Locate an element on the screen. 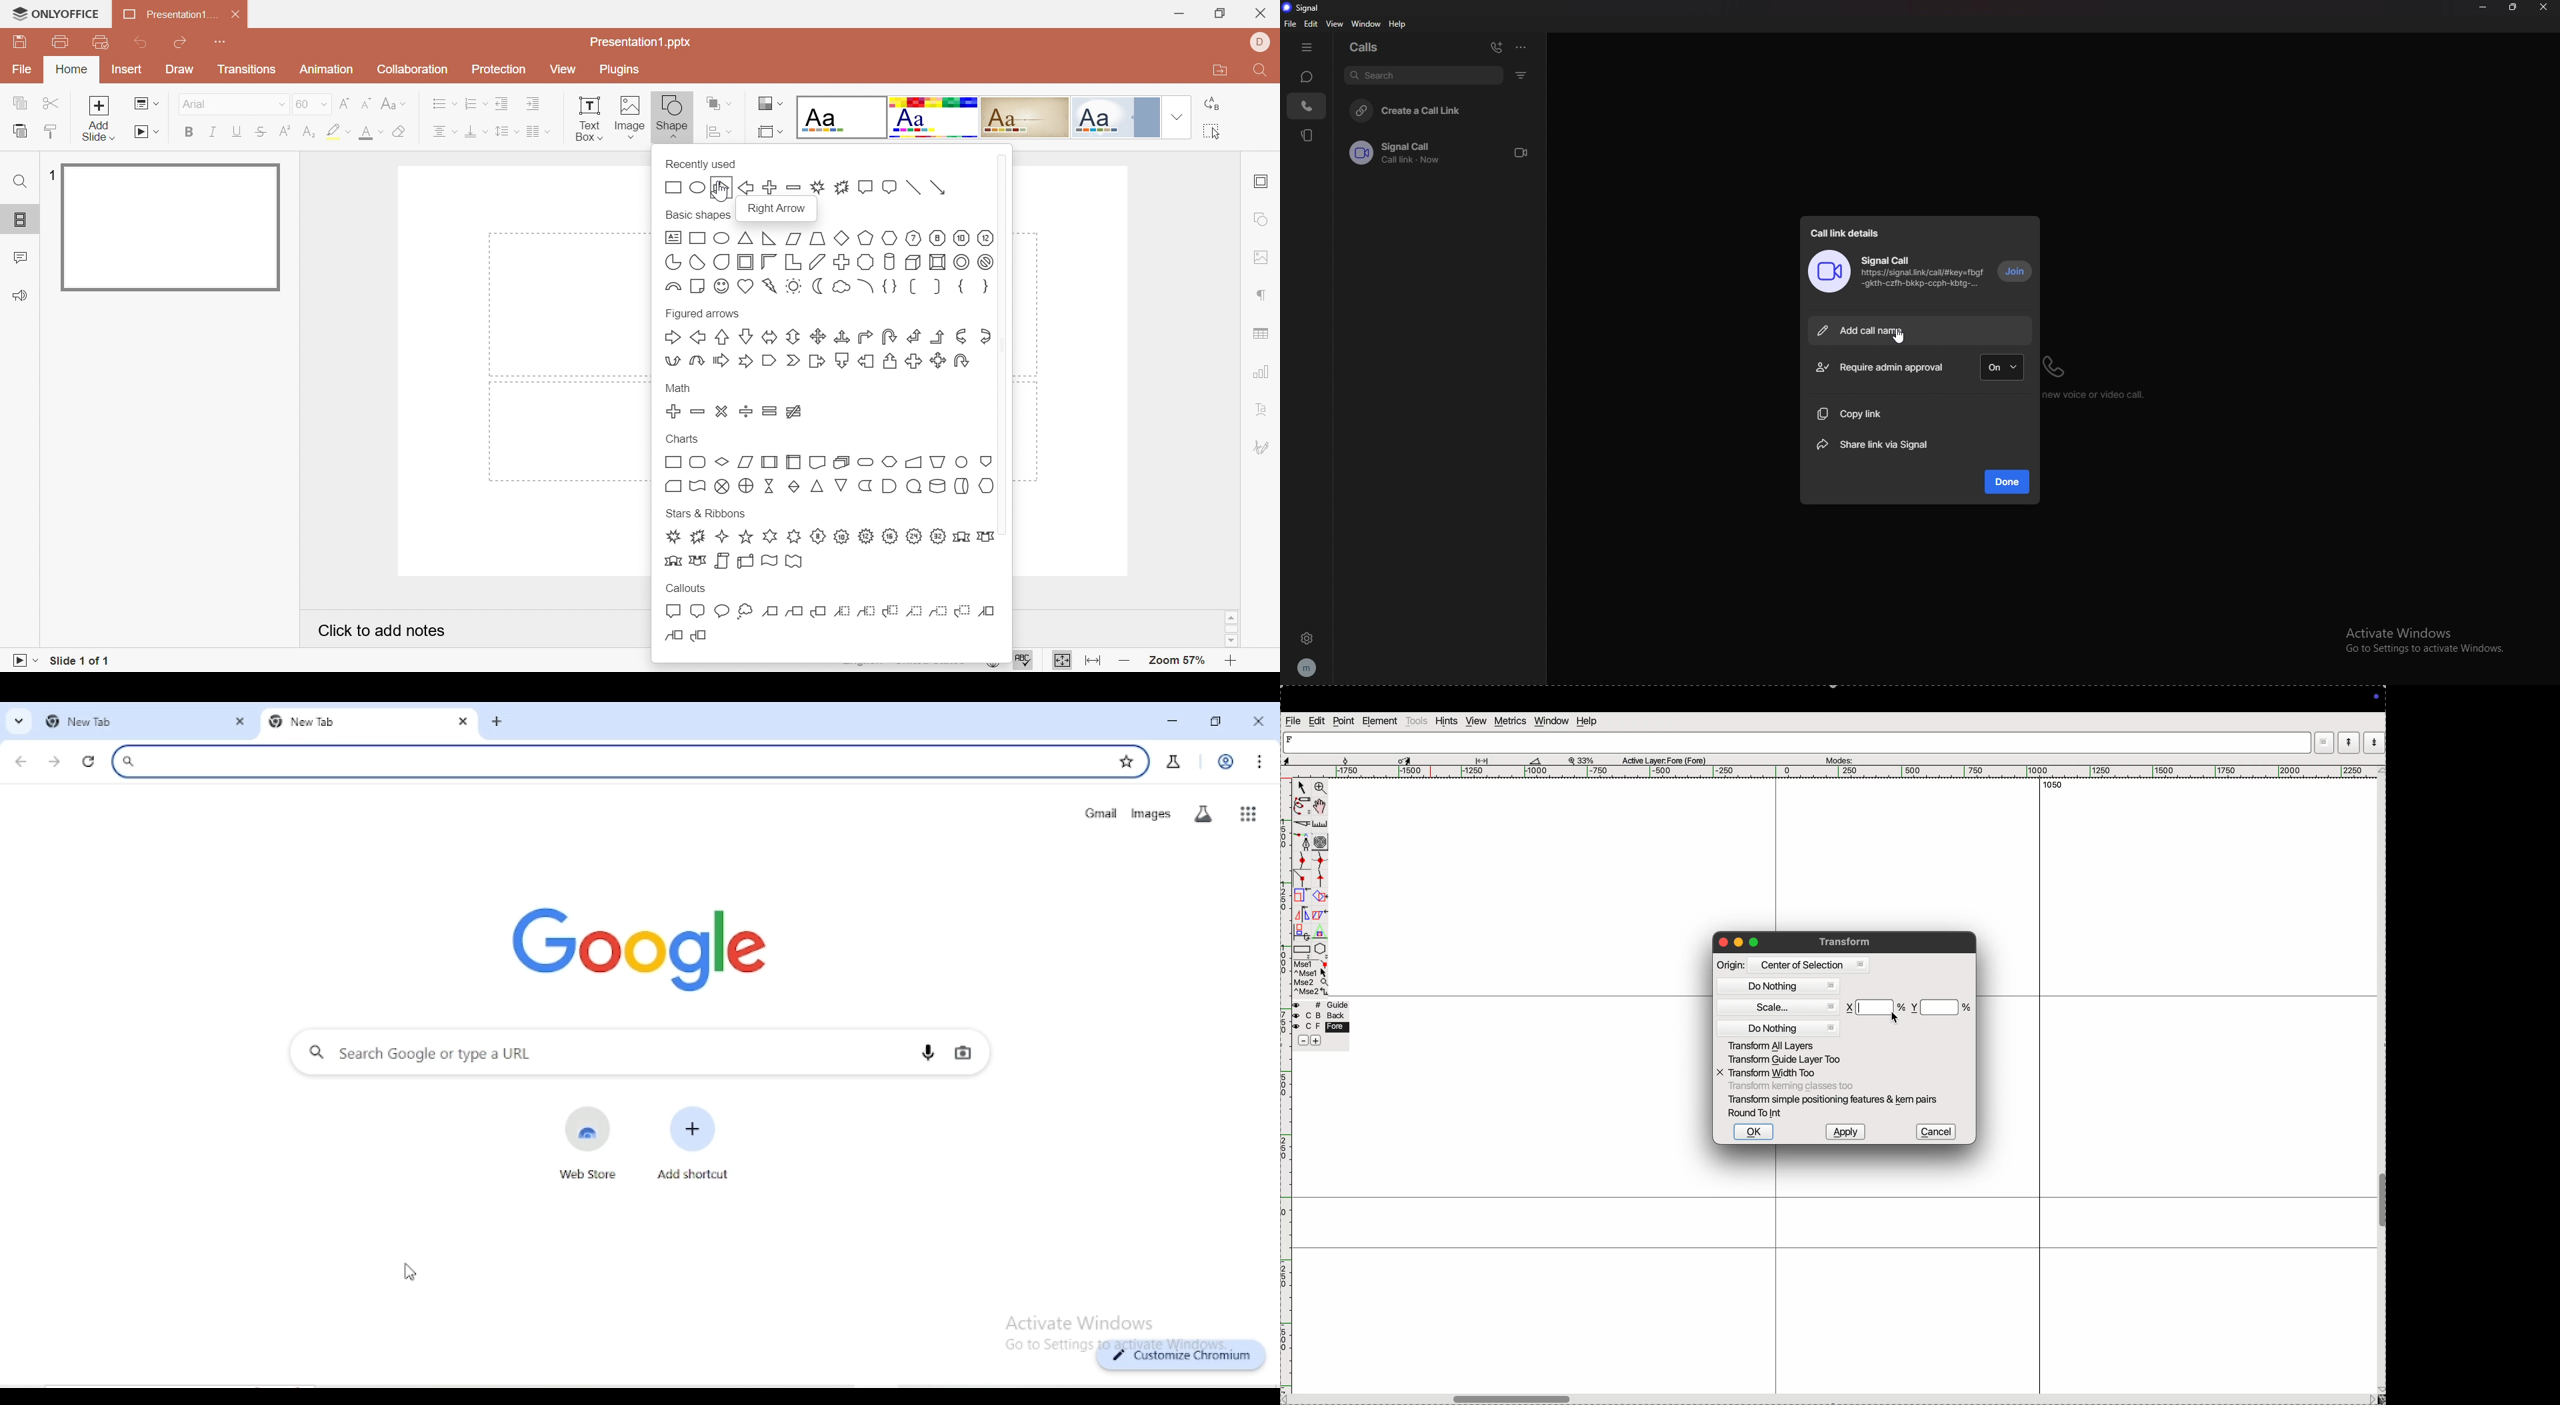 The width and height of the screenshot is (2576, 1428). Figured arrows is located at coordinates (703, 315).